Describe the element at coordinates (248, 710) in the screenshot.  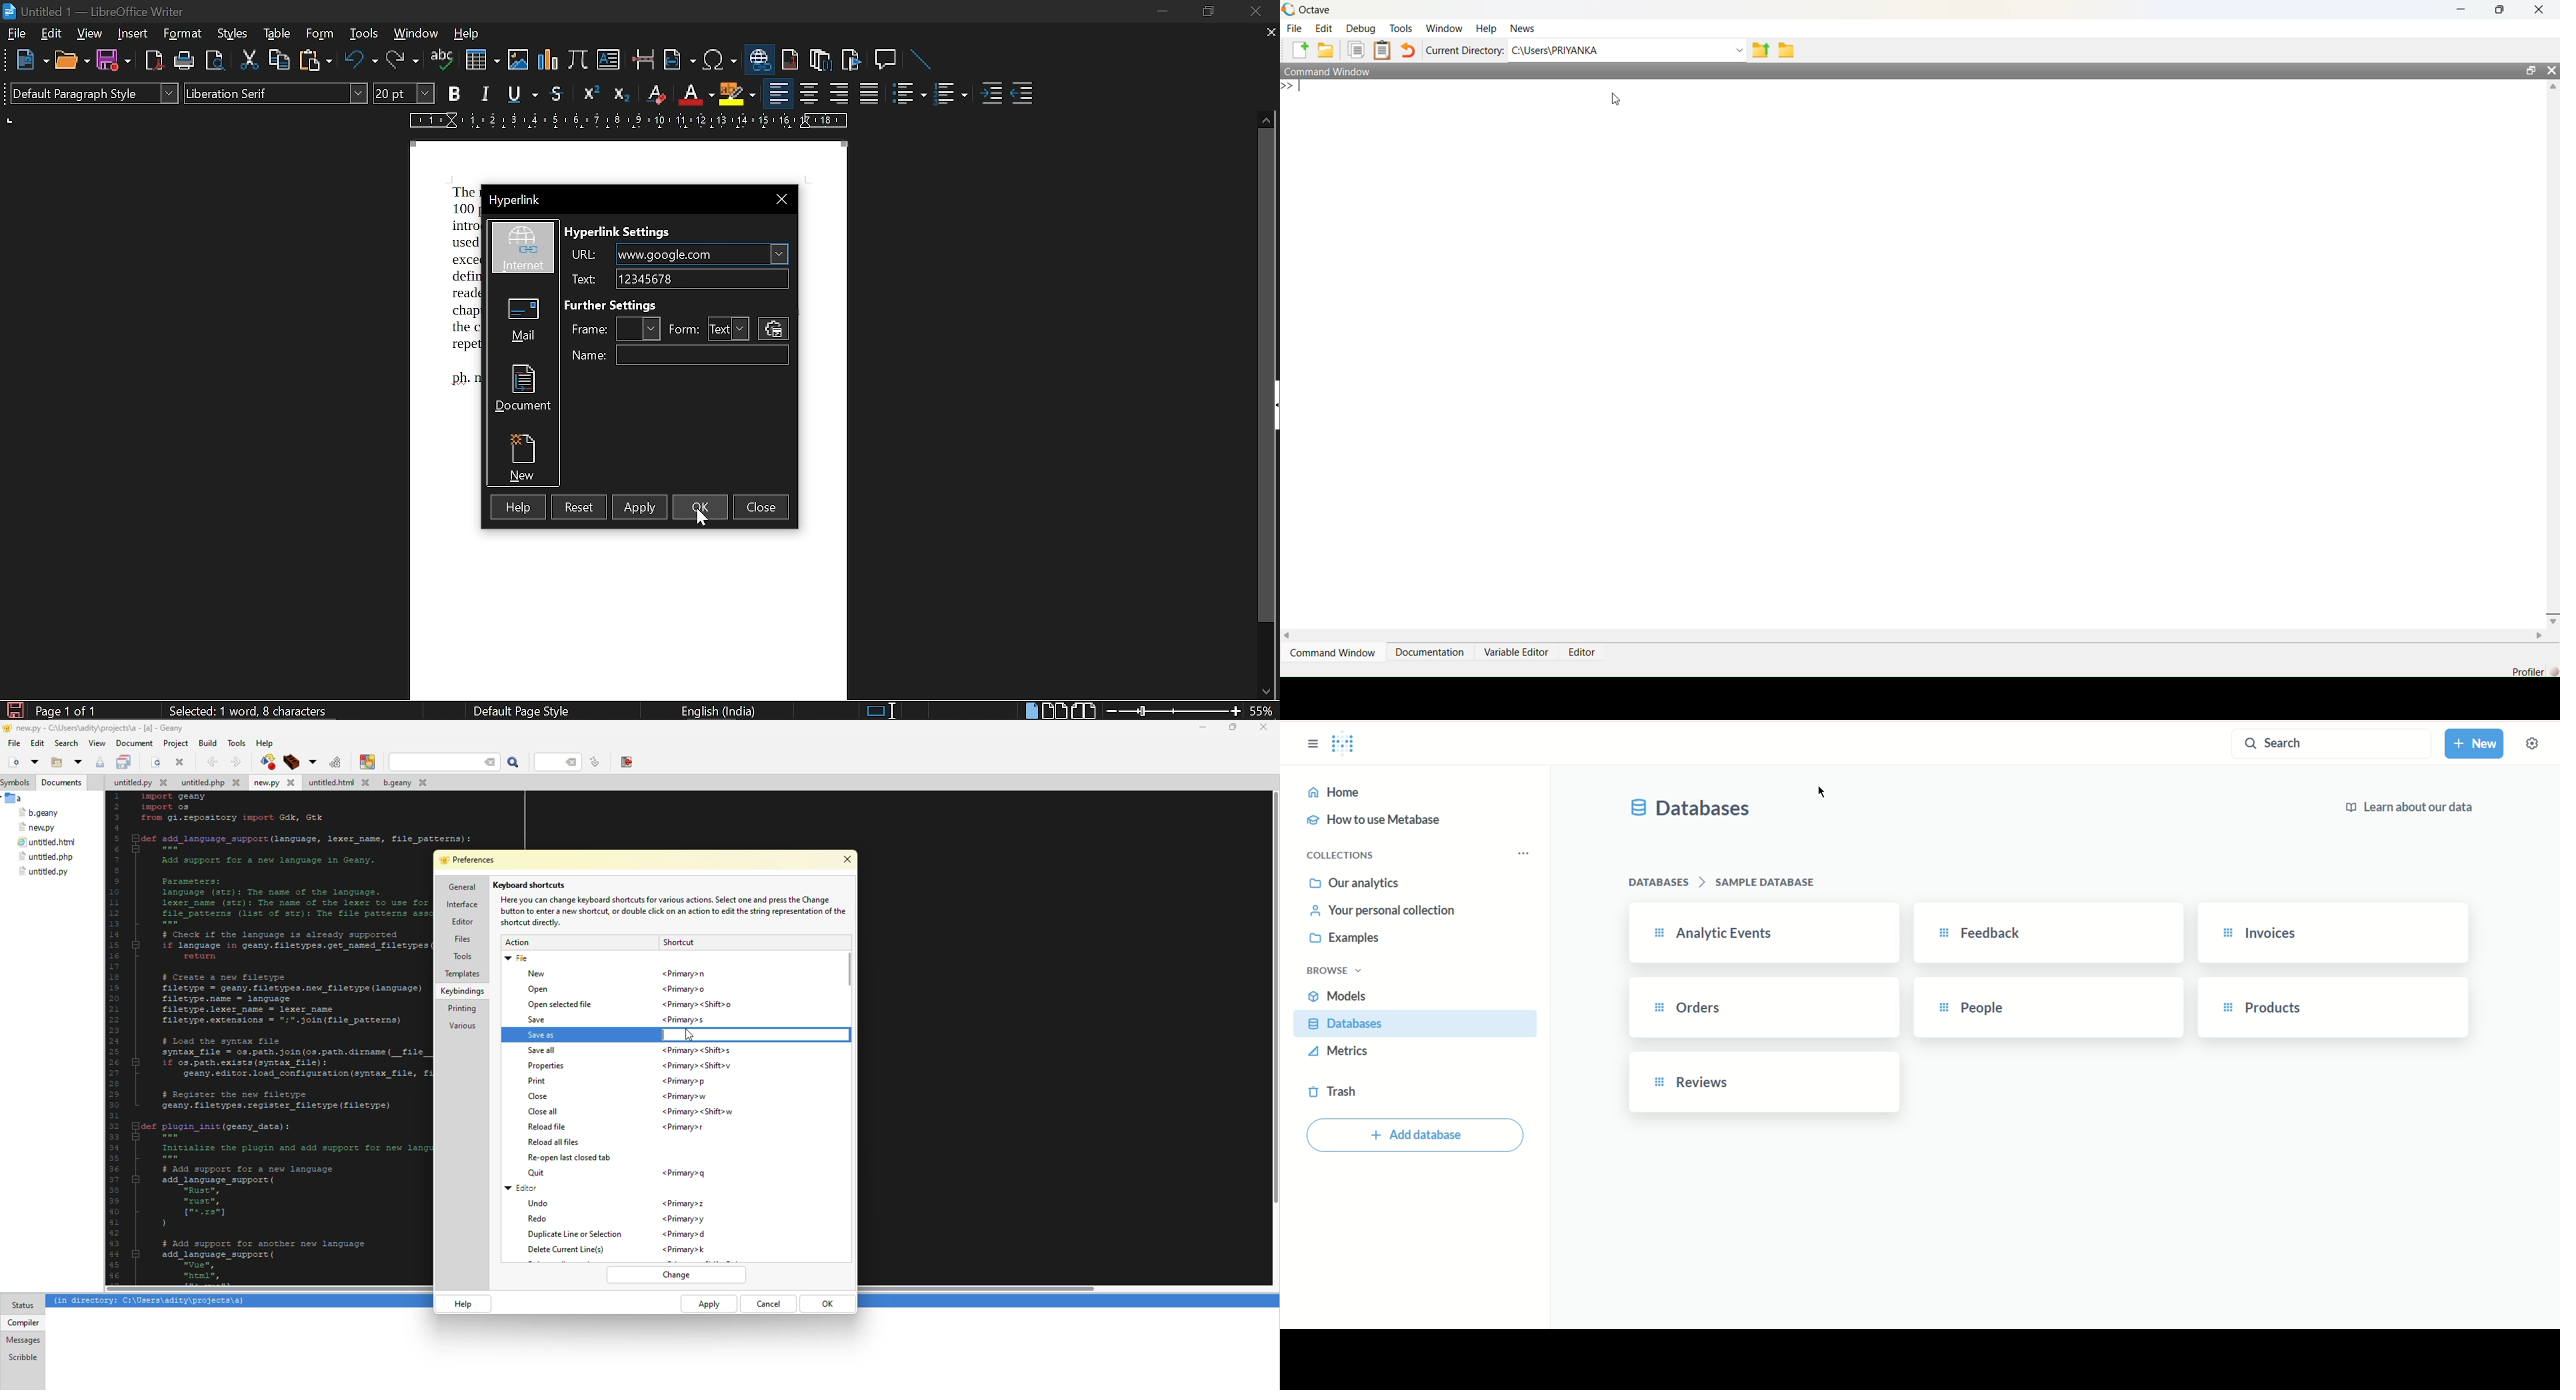
I see `Selected: 1 word, 8 charcters` at that location.